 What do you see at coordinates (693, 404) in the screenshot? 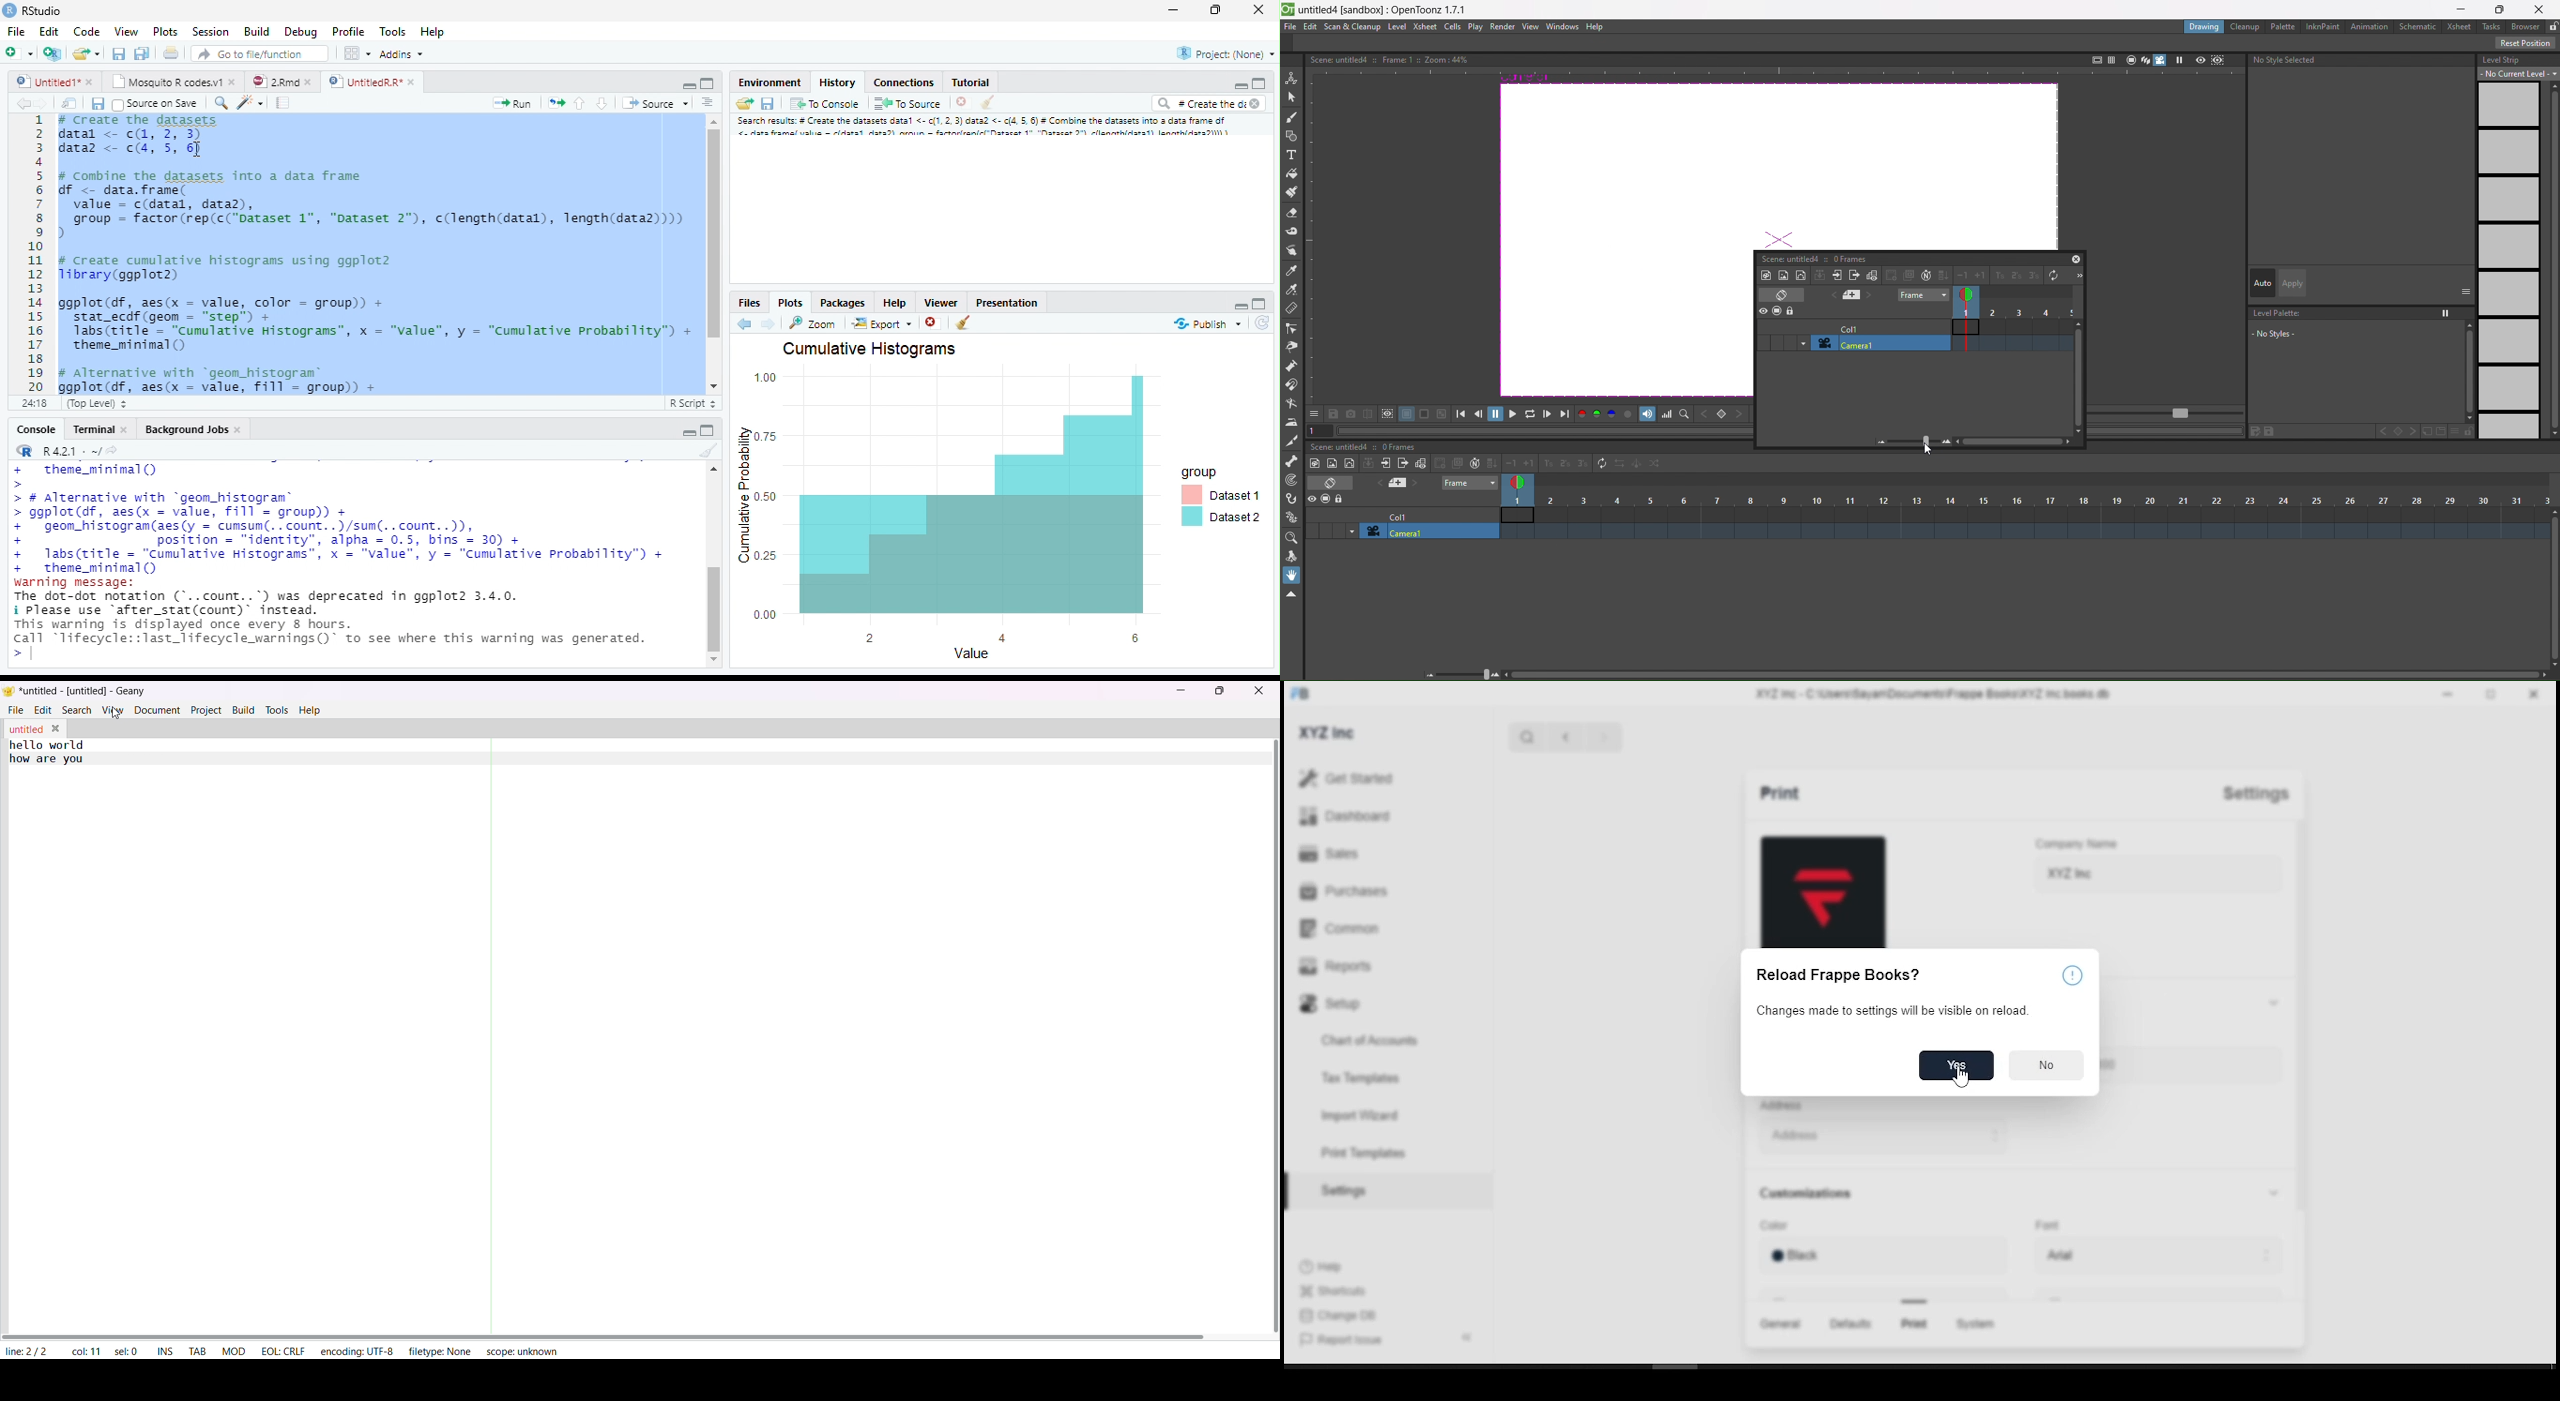
I see `R Script` at bounding box center [693, 404].